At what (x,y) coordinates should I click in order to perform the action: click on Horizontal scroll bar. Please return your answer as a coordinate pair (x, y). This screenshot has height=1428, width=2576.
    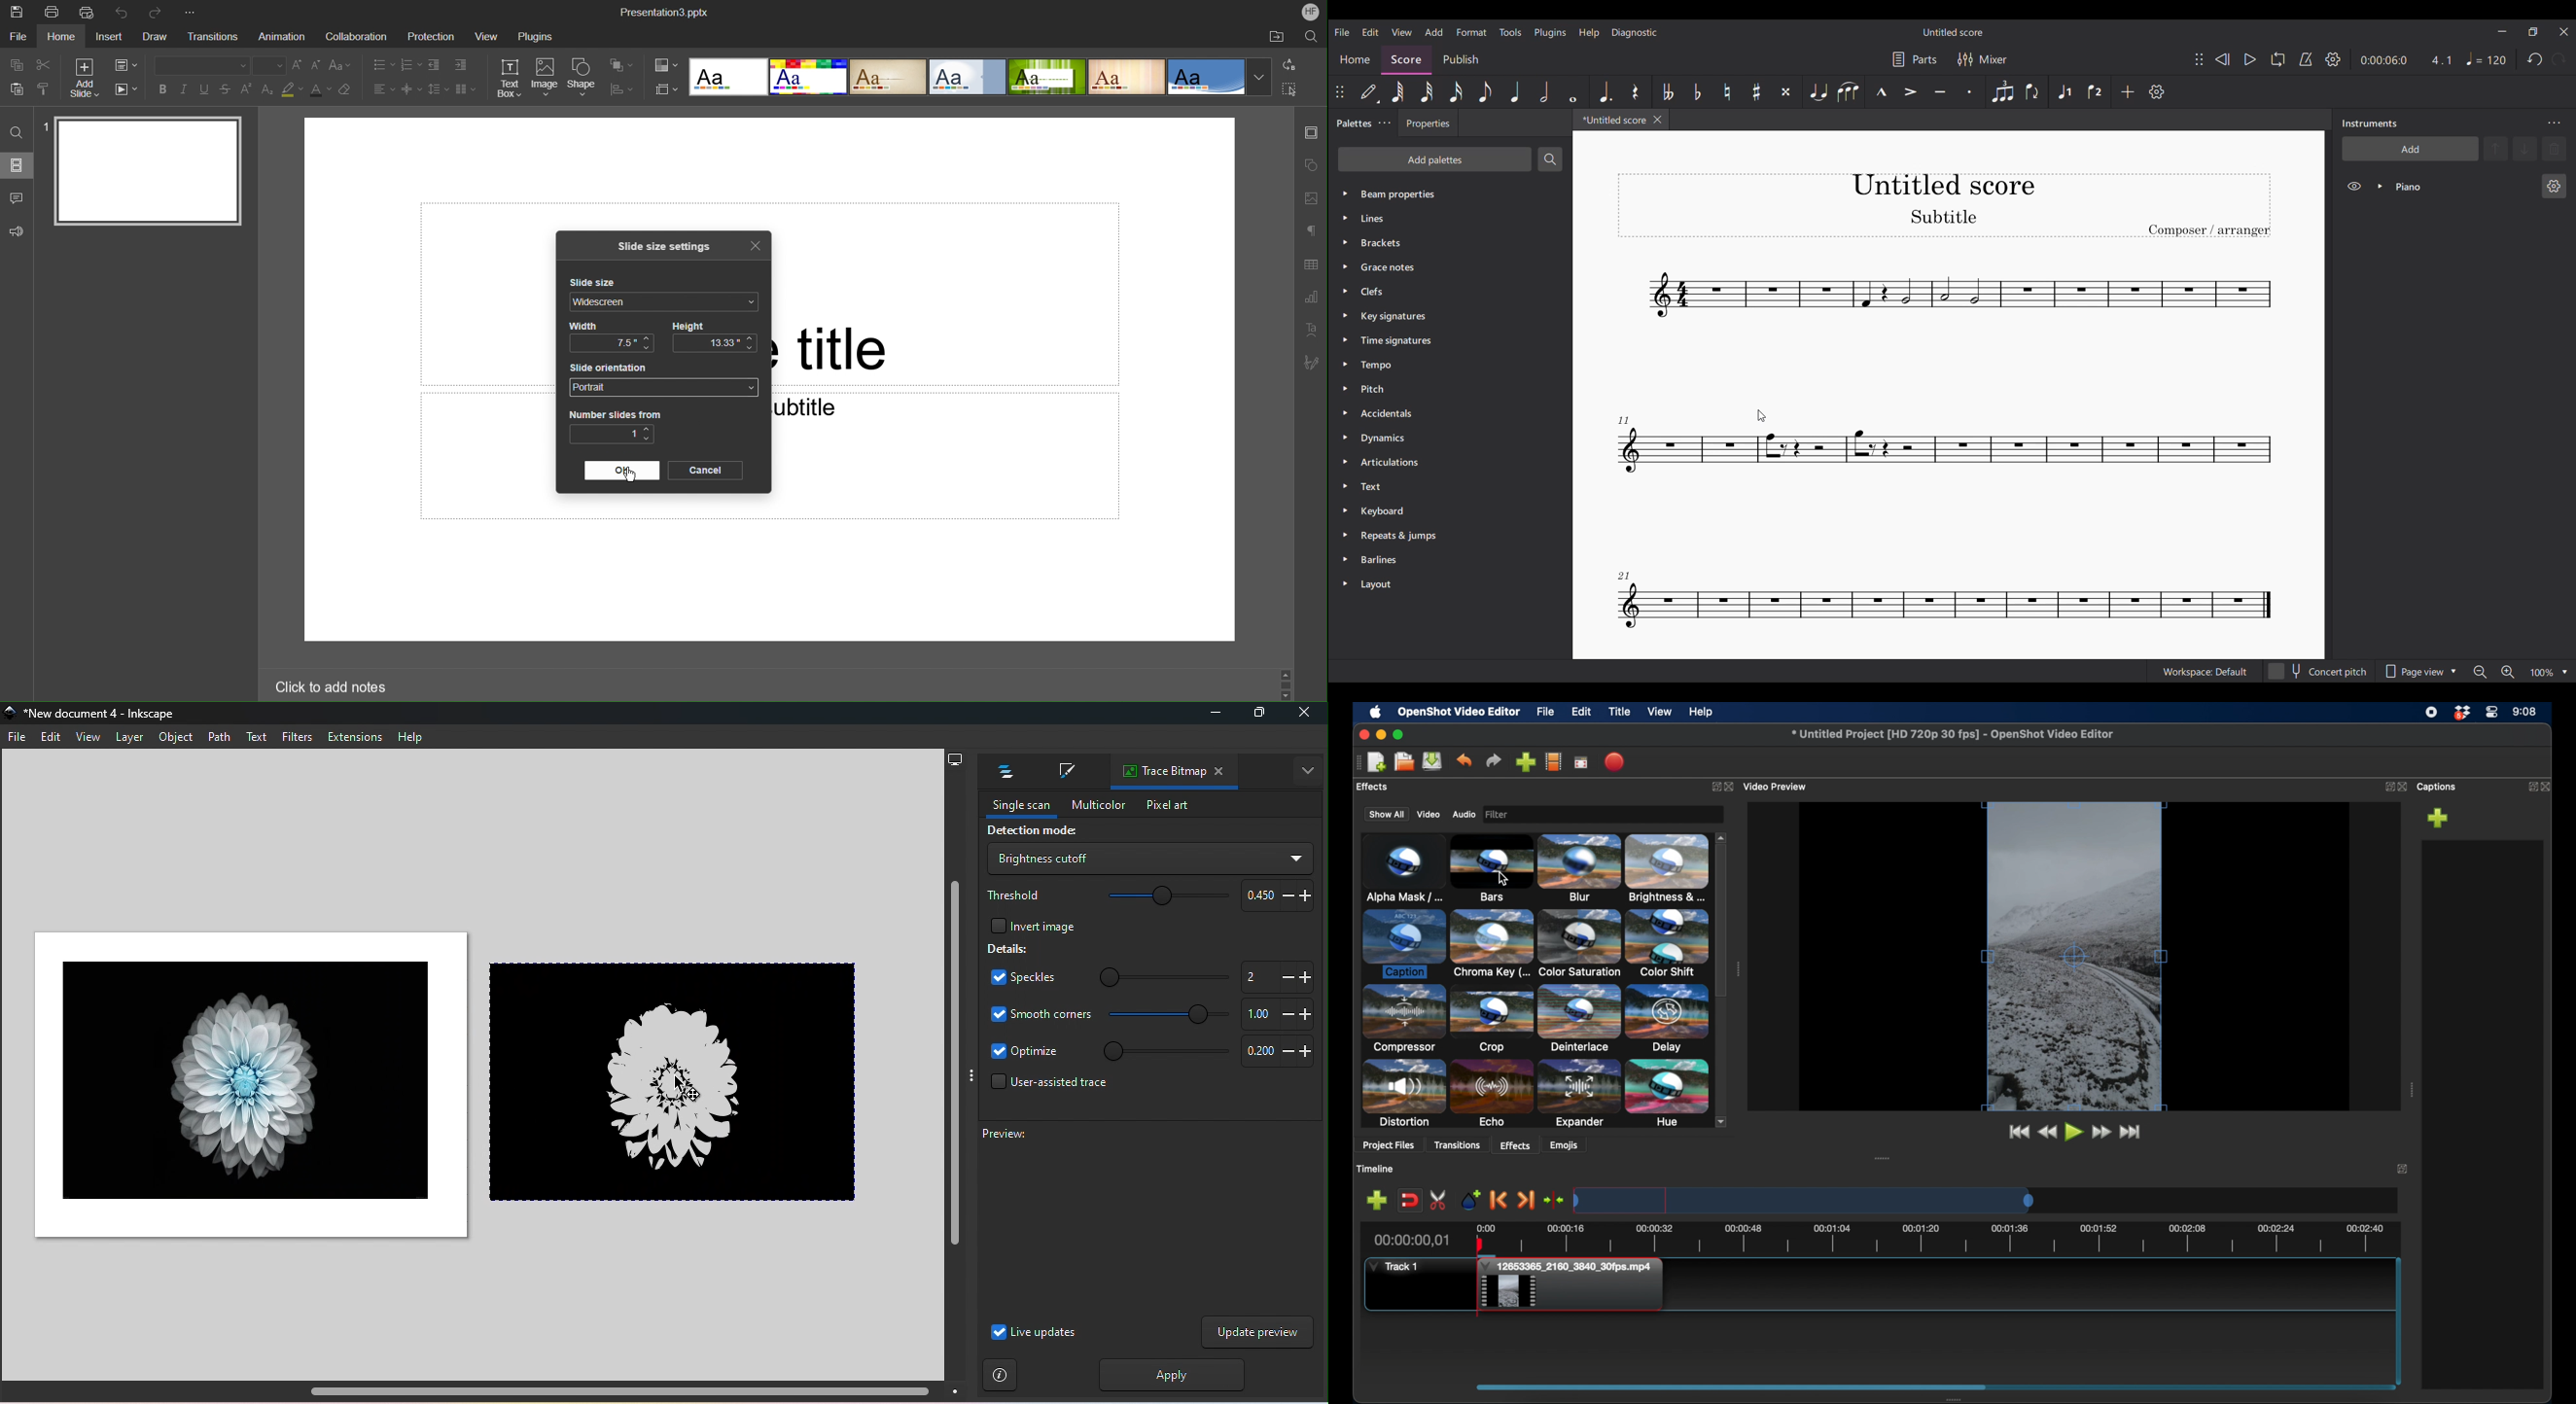
    Looking at the image, I should click on (486, 1391).